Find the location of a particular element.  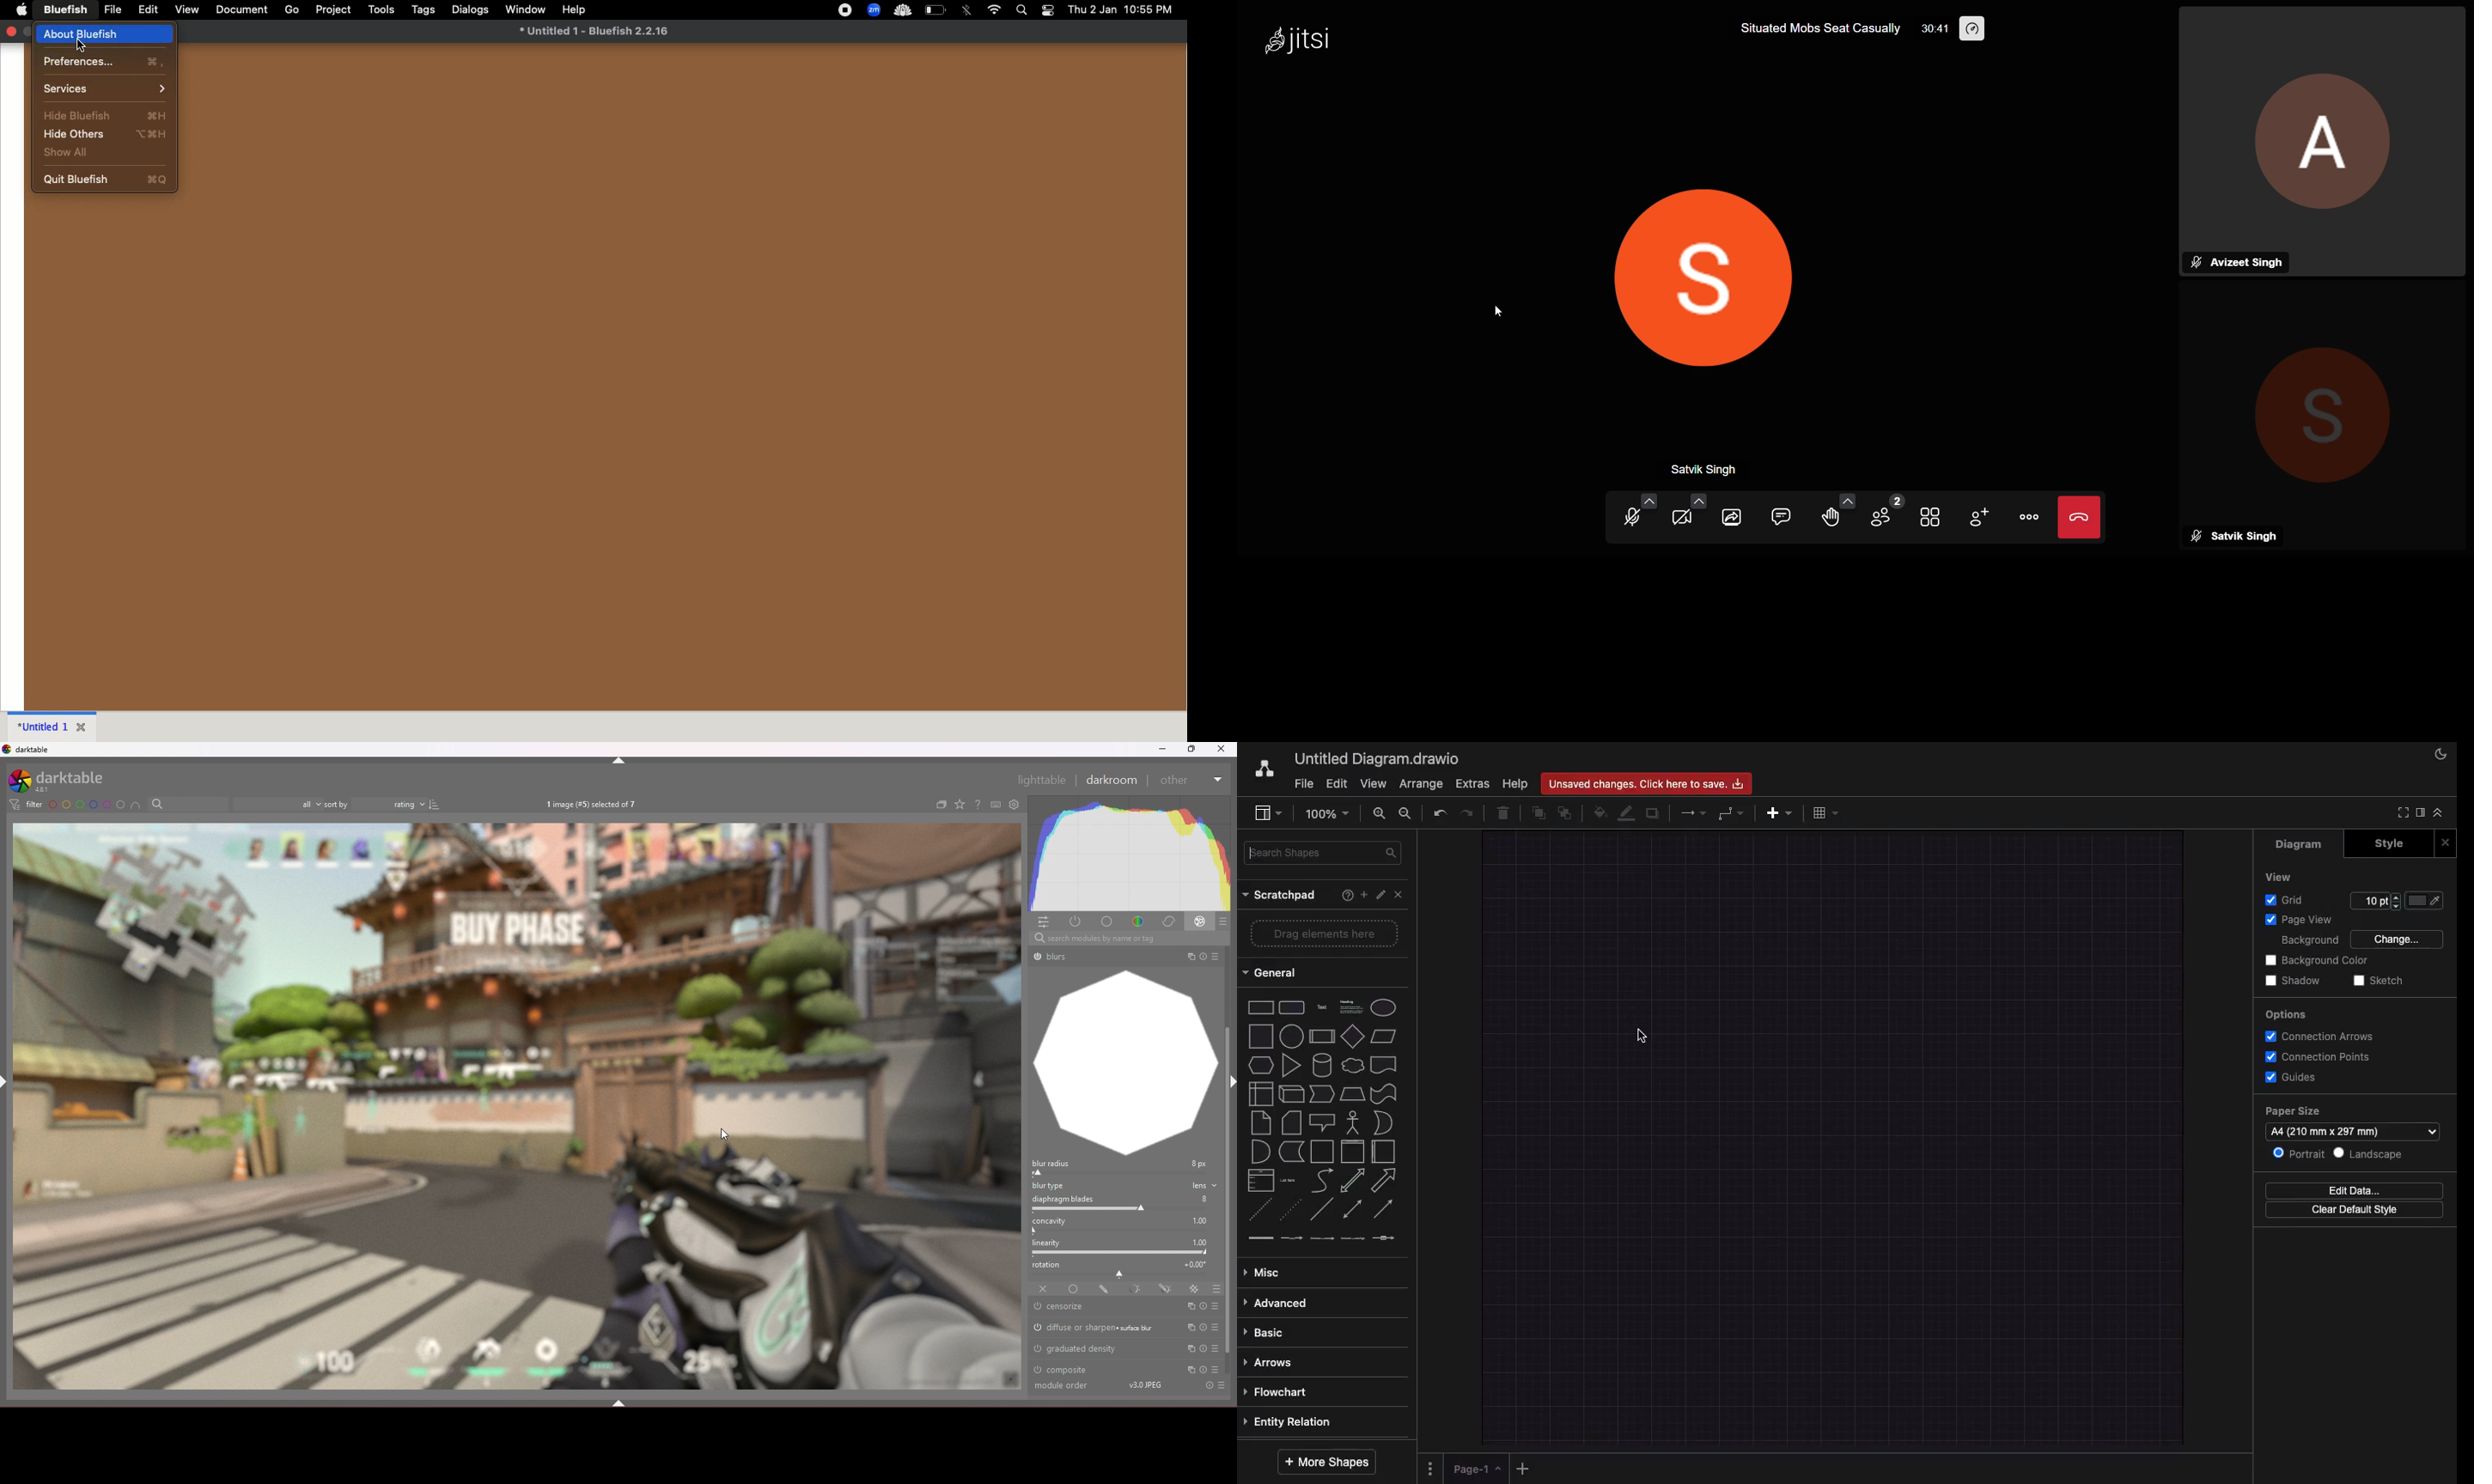

rating is located at coordinates (389, 804).